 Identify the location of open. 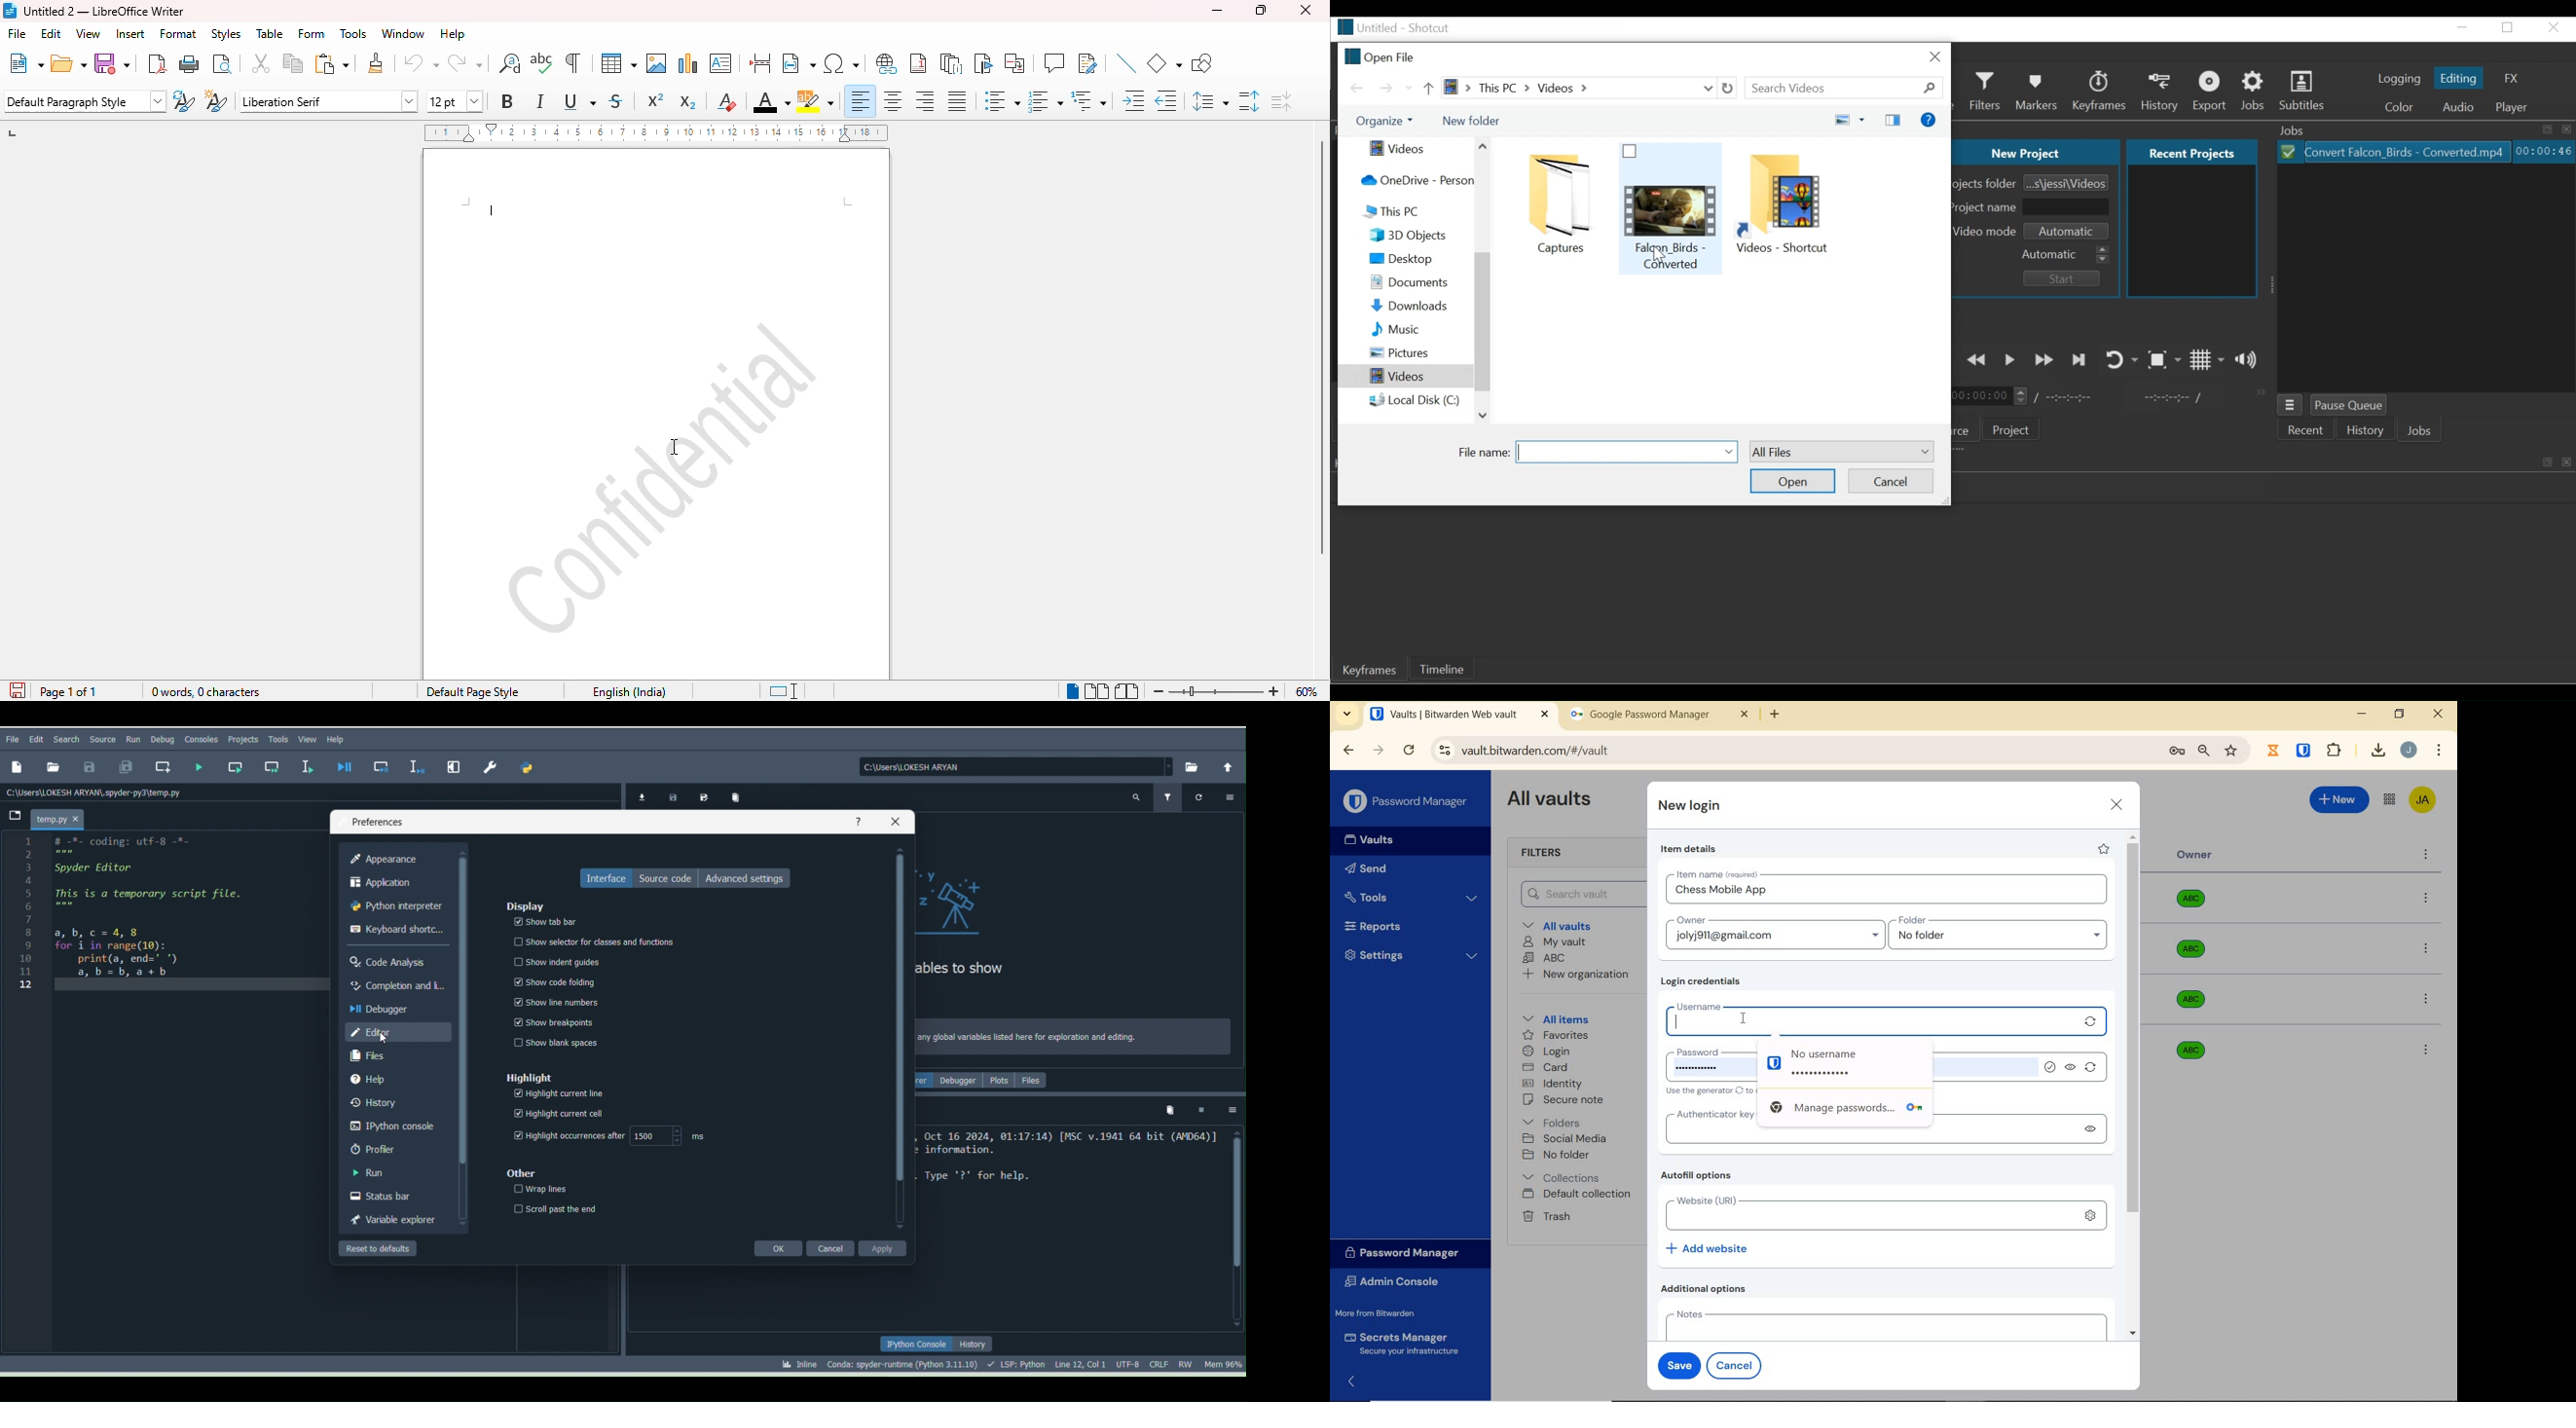
(69, 63).